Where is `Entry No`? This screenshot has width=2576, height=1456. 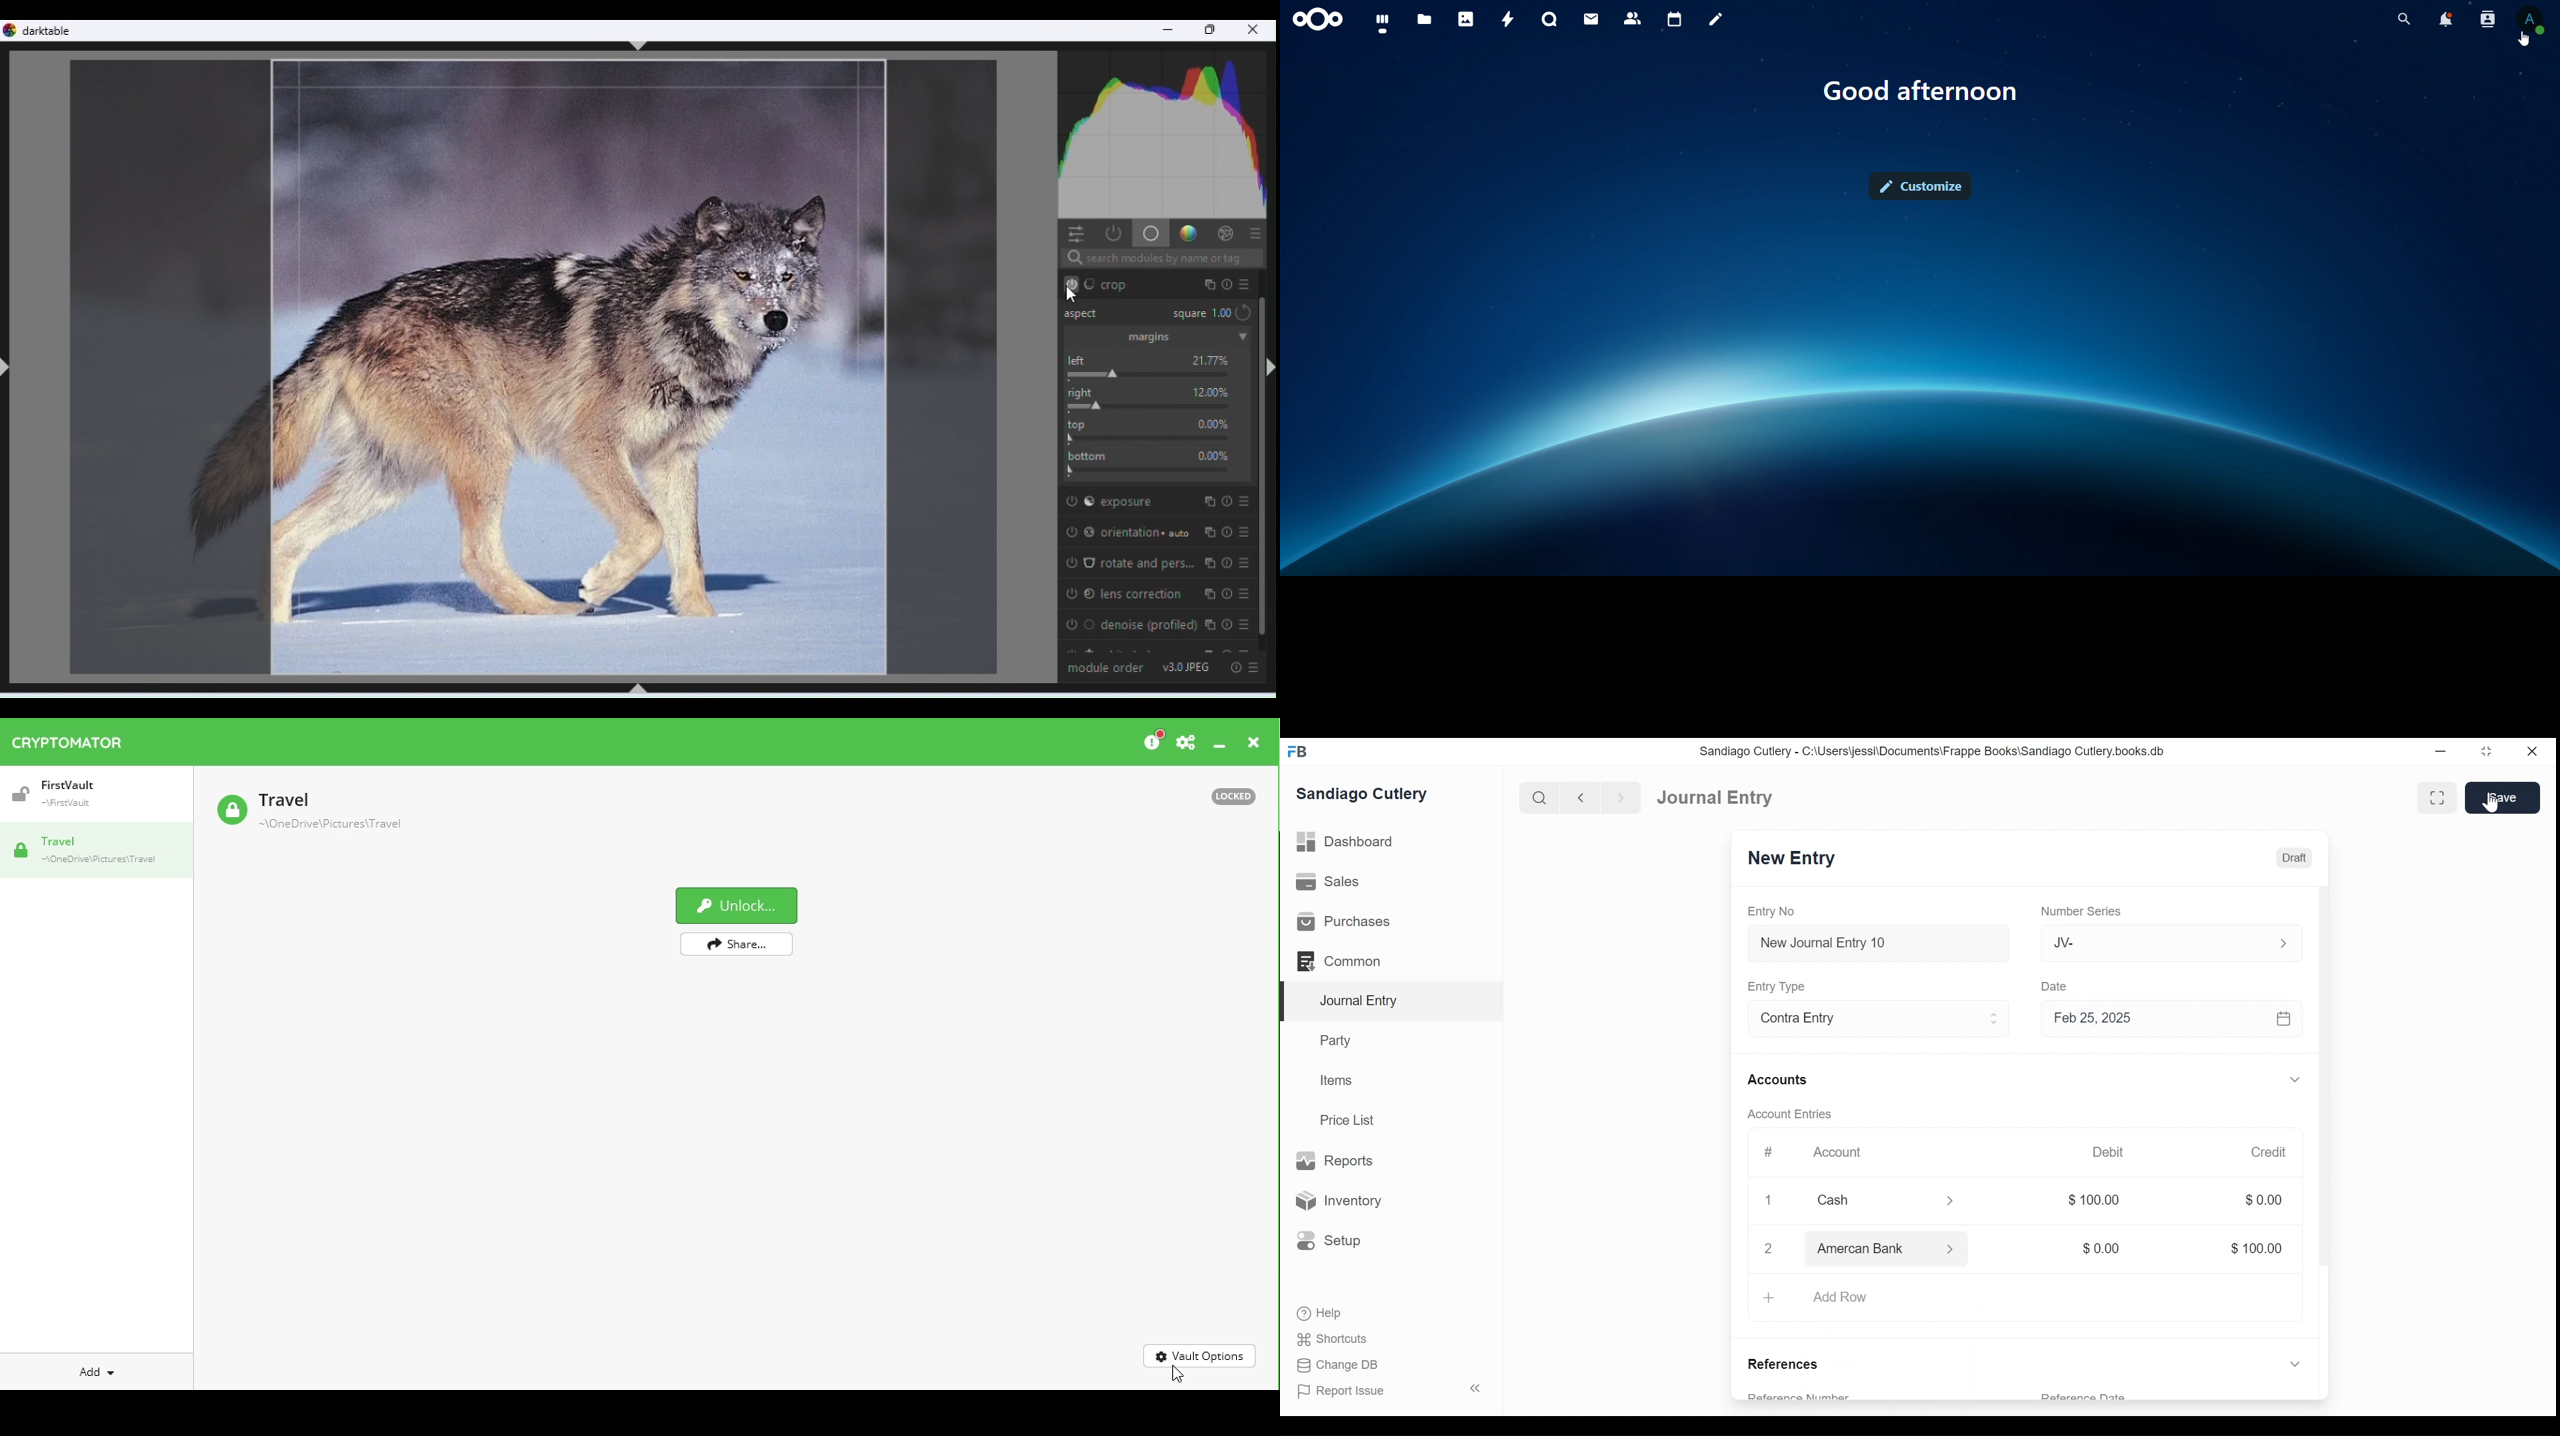 Entry No is located at coordinates (1775, 911).